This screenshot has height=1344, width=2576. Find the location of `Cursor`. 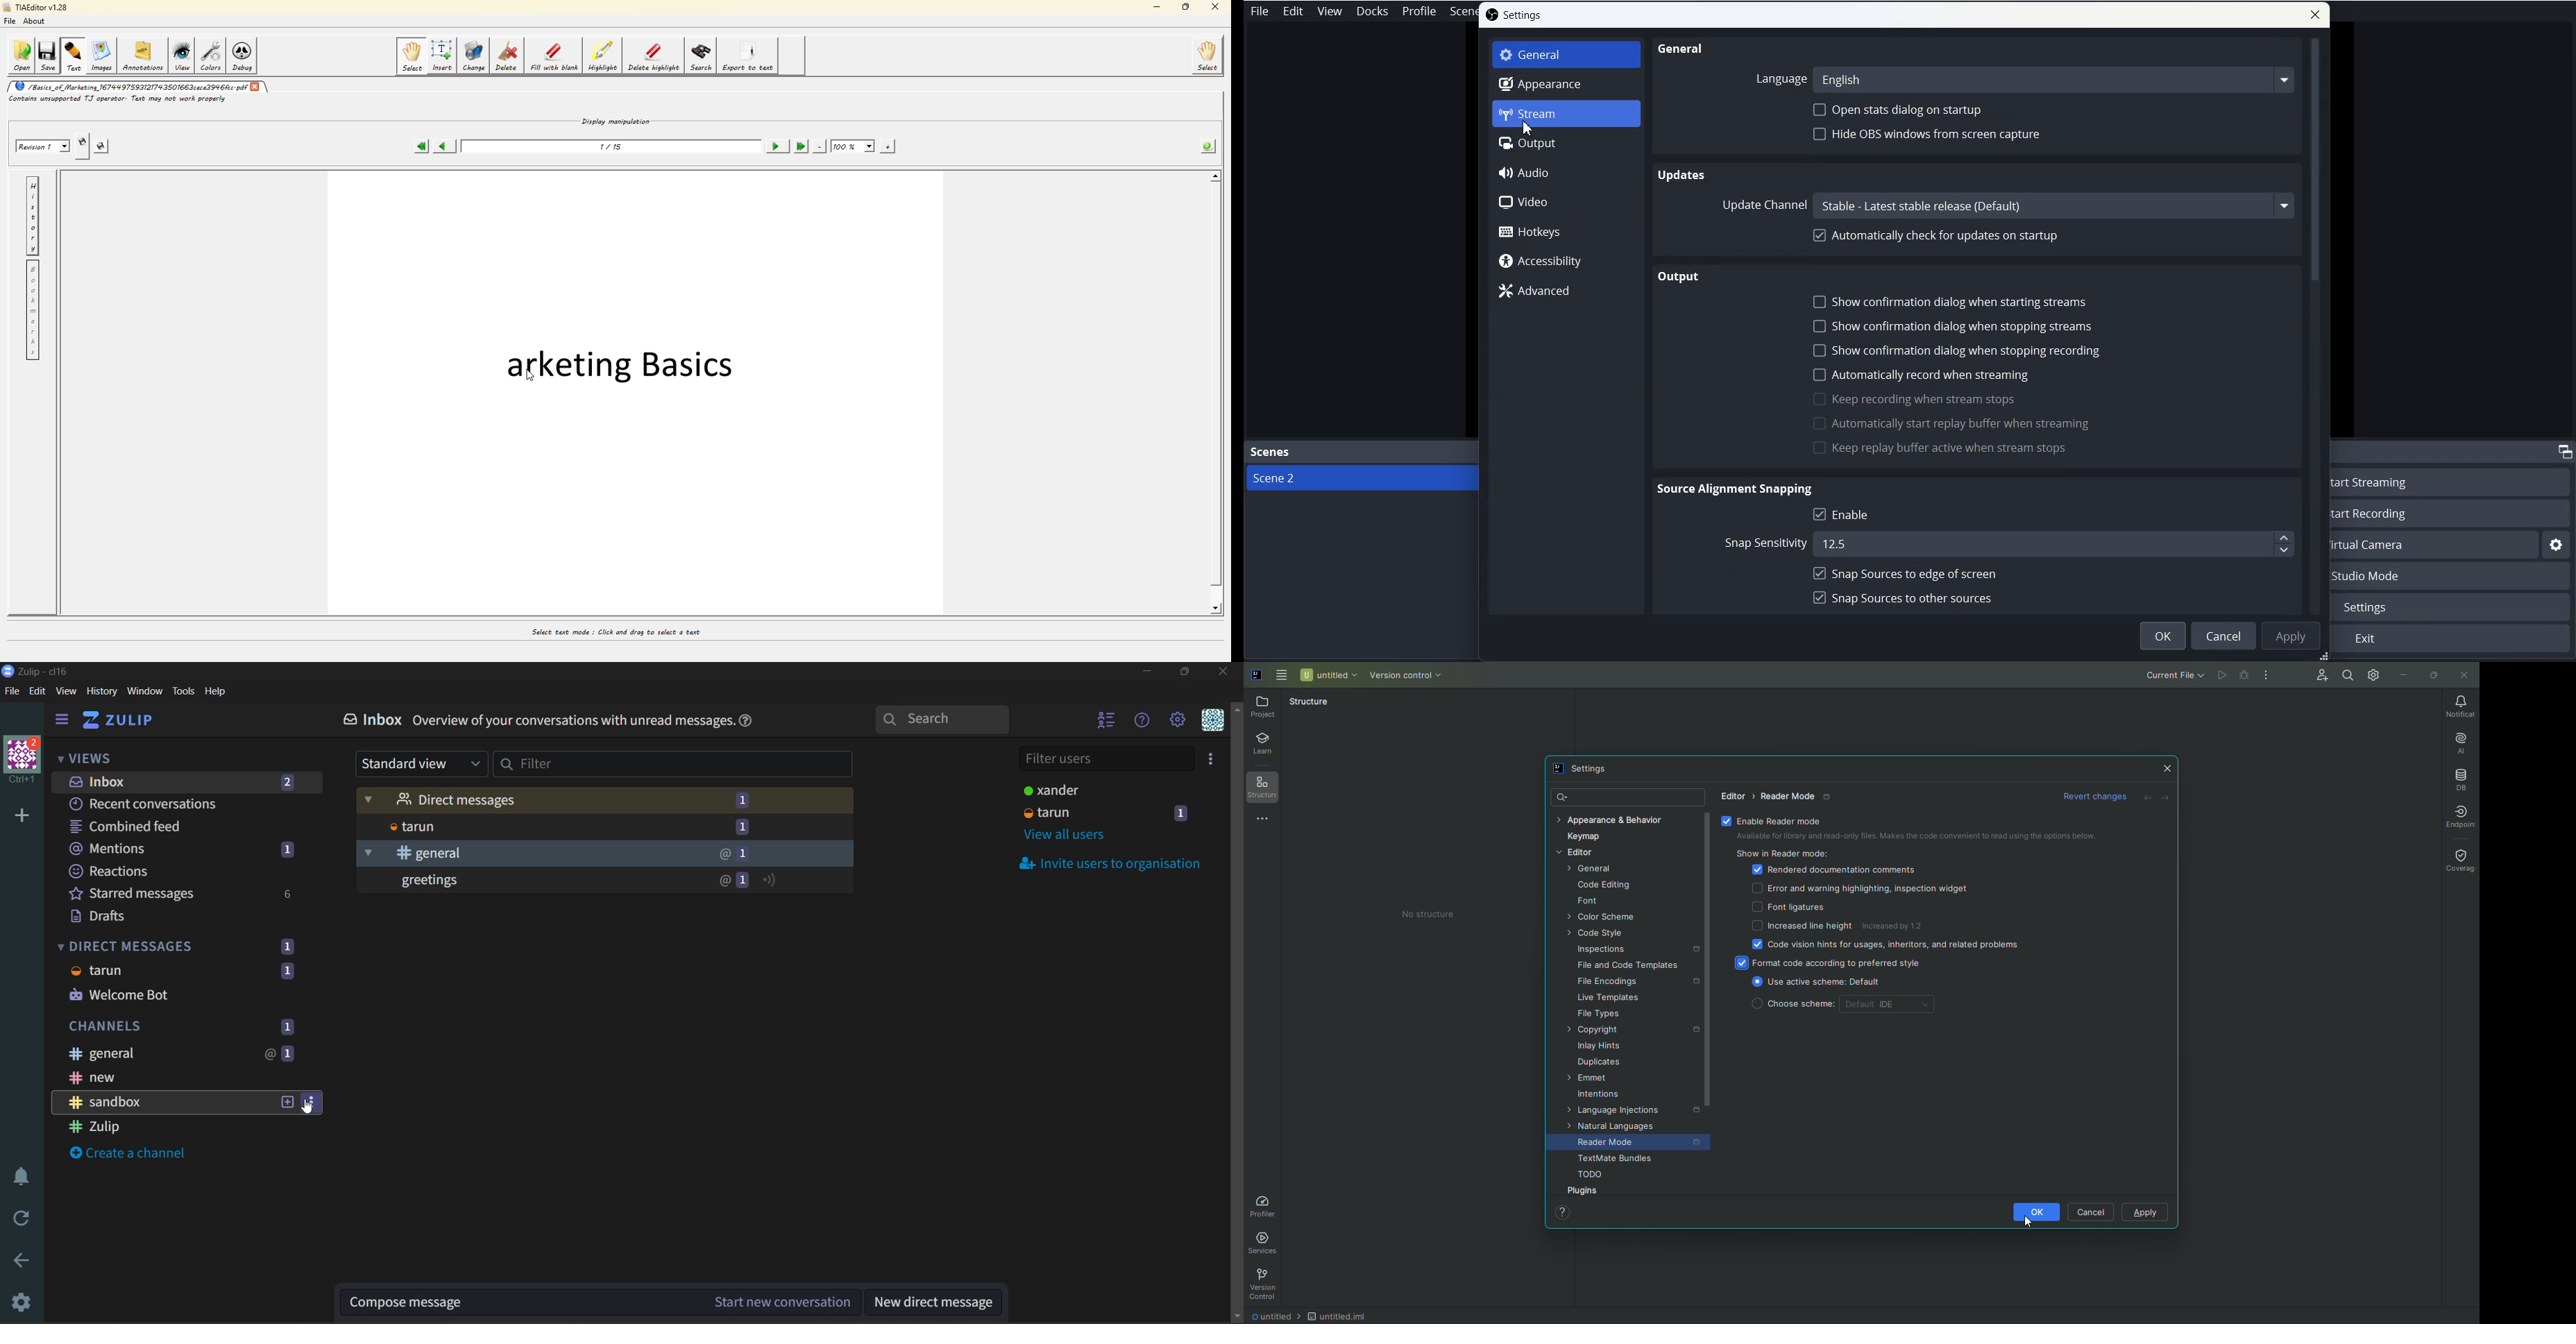

Cursor is located at coordinates (310, 1110).